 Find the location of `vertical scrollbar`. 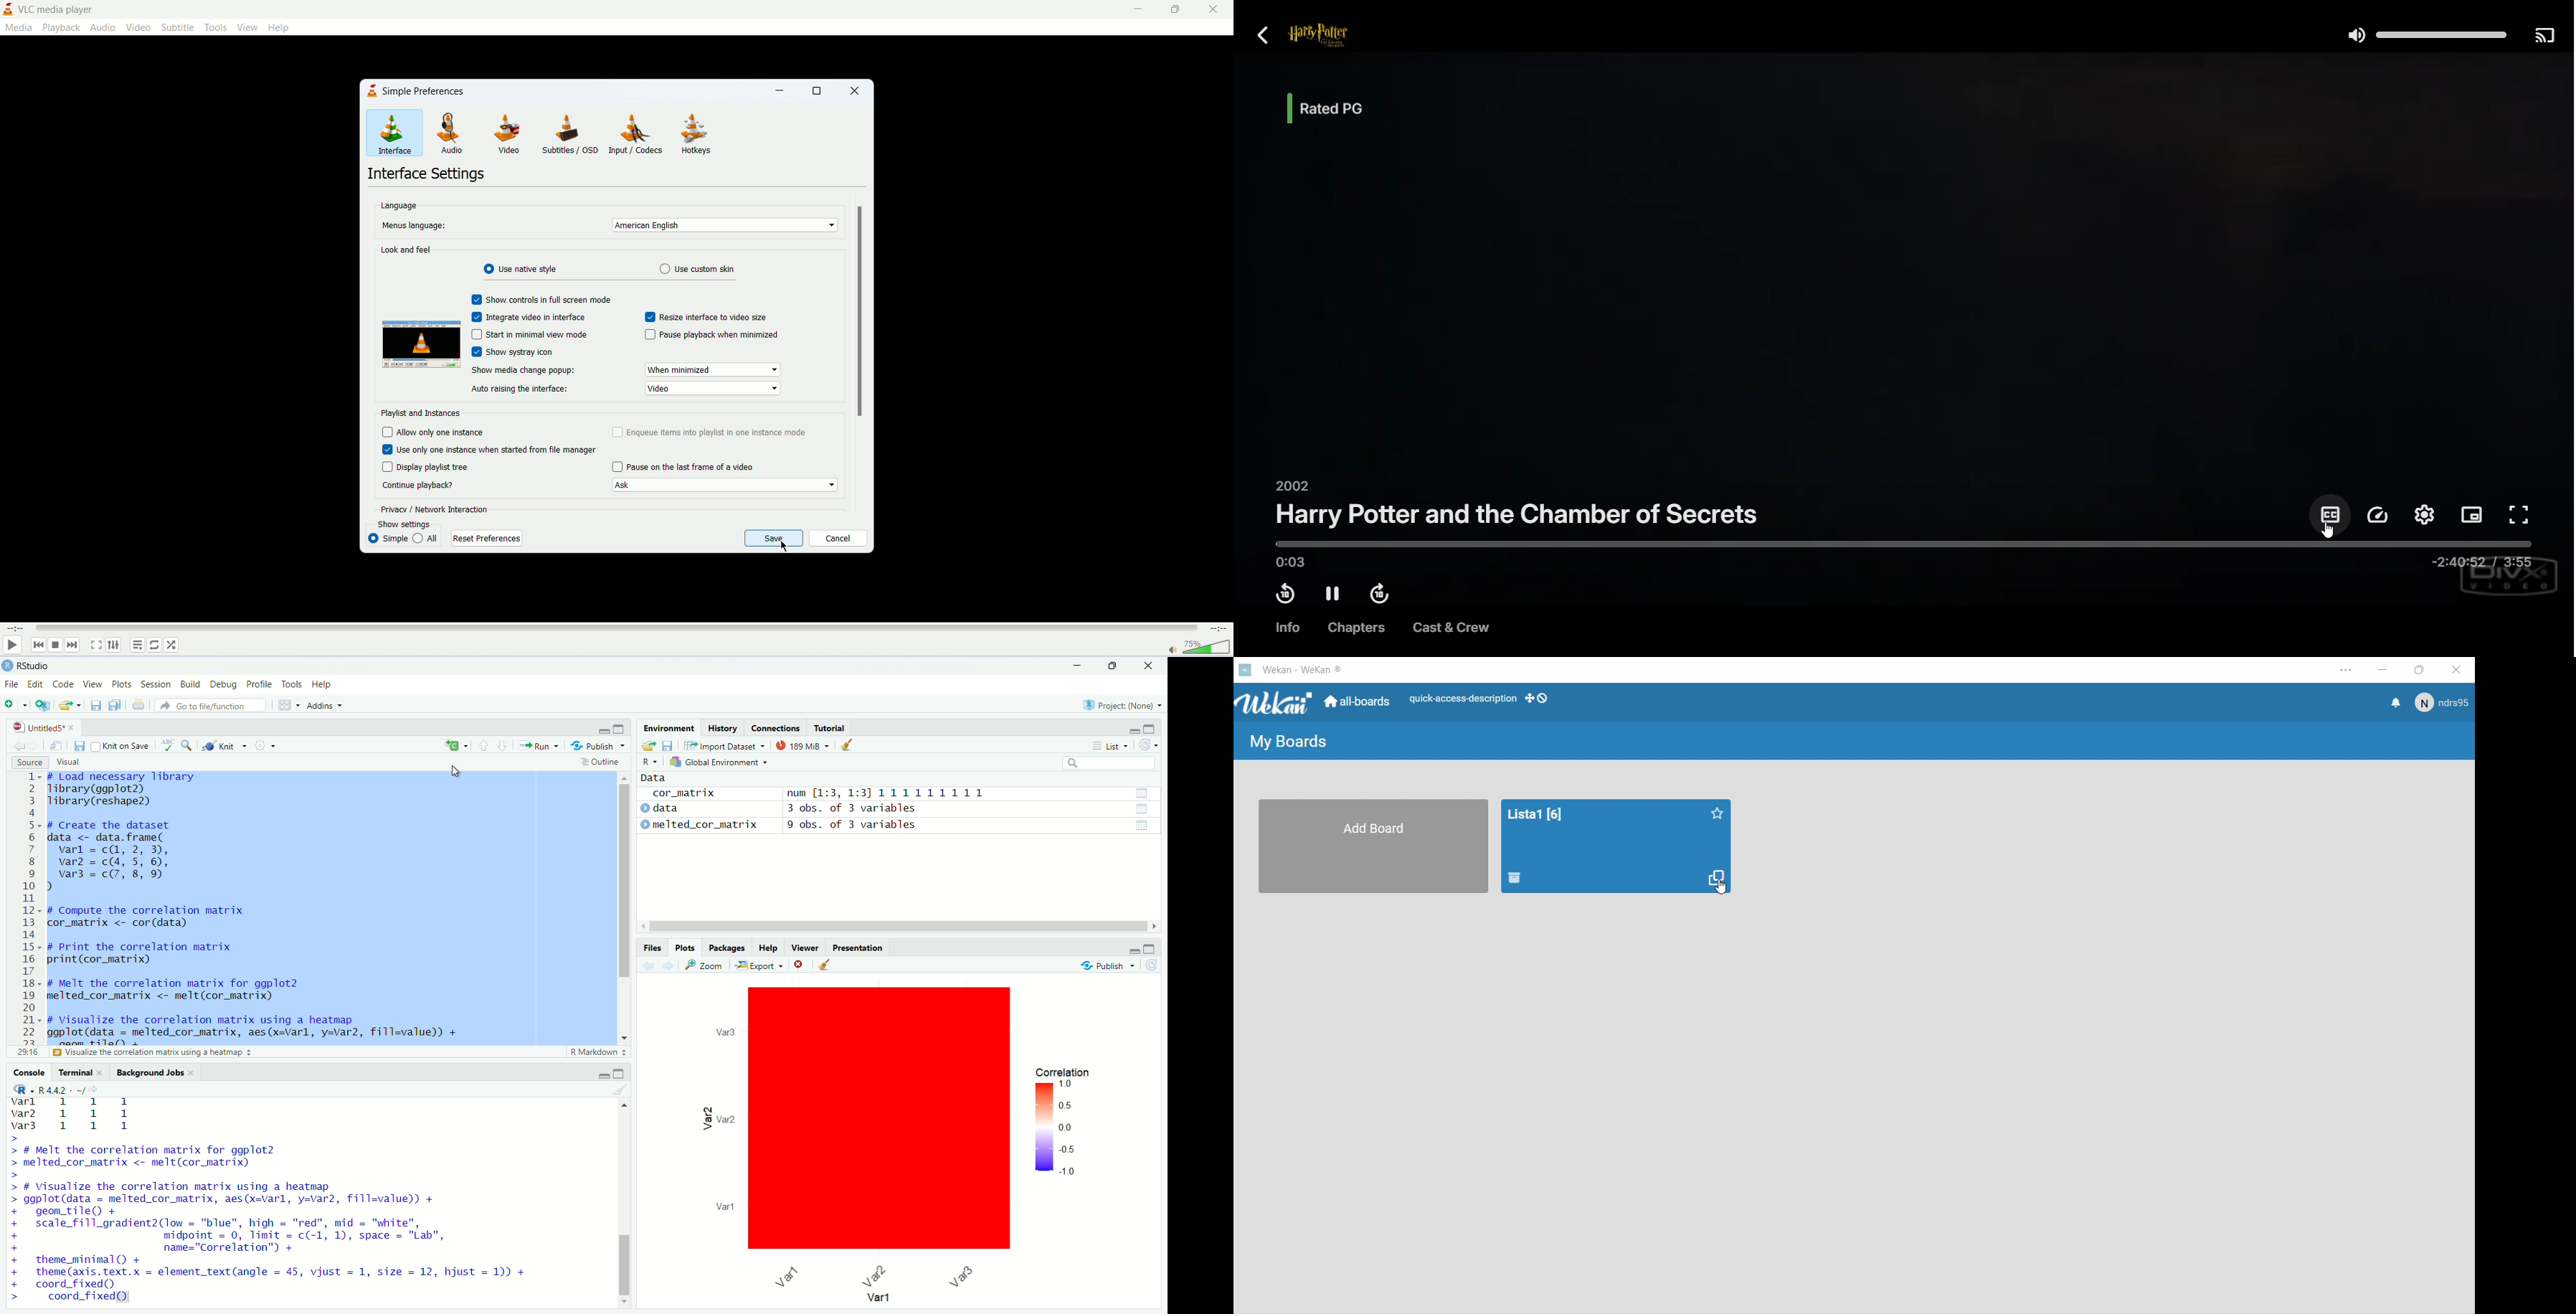

vertical scrollbar is located at coordinates (626, 881).